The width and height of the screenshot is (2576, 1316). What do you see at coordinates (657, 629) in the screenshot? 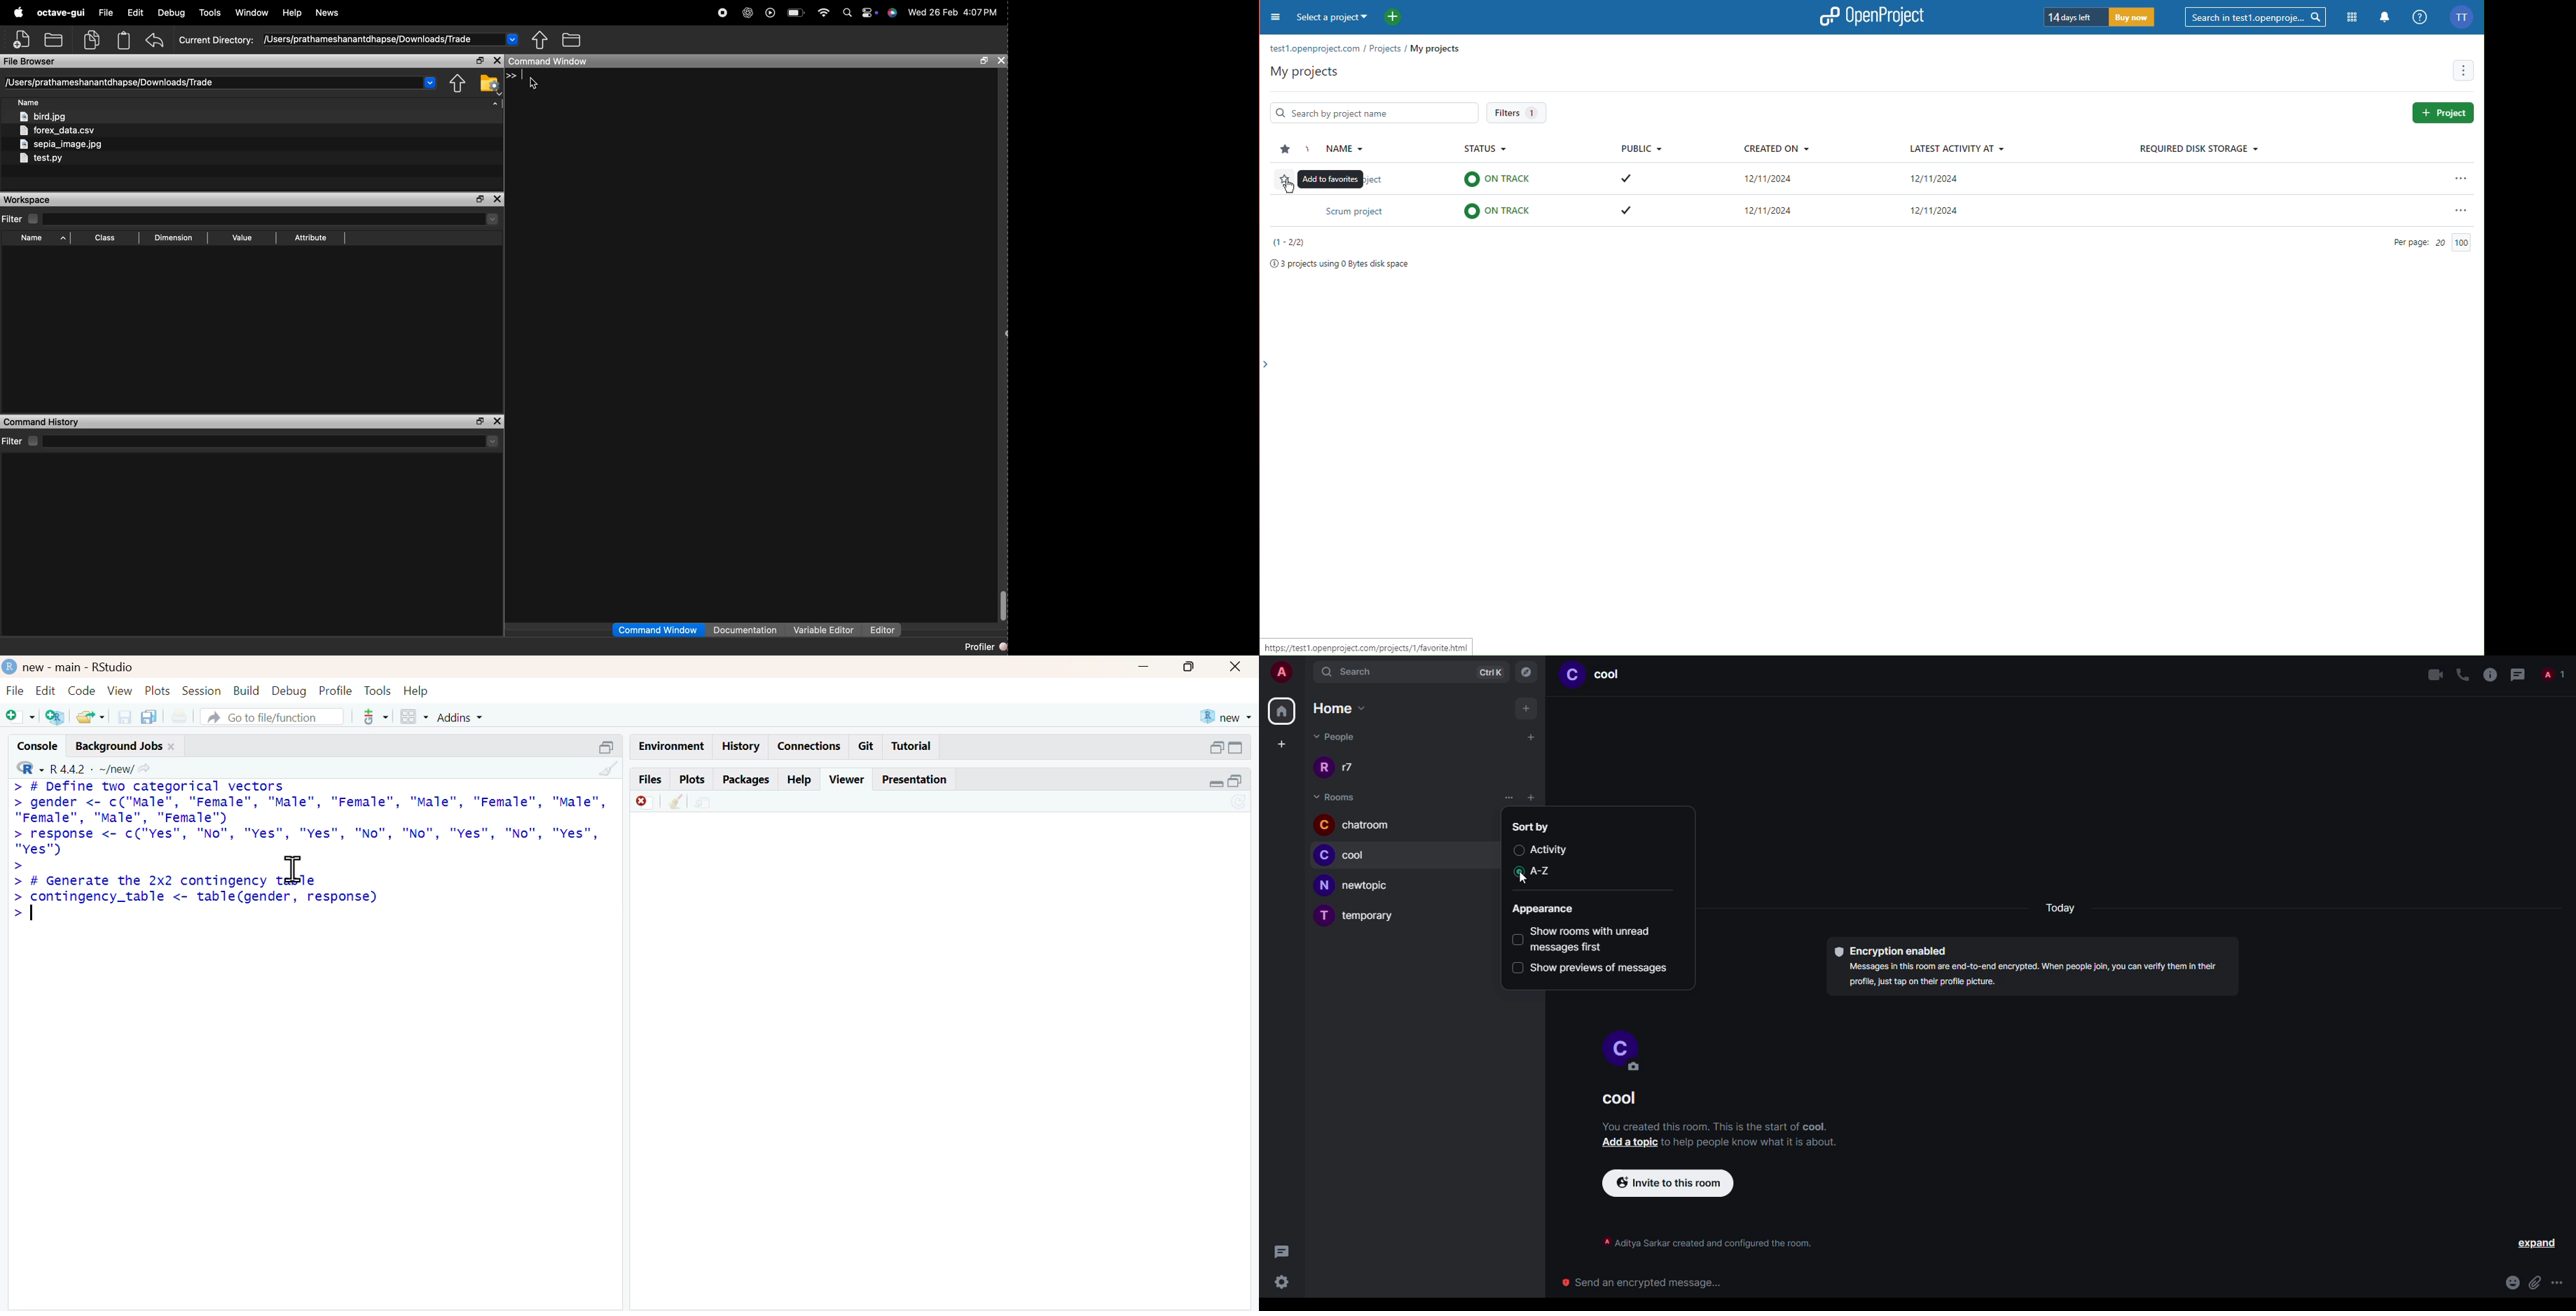
I see `command window` at bounding box center [657, 629].